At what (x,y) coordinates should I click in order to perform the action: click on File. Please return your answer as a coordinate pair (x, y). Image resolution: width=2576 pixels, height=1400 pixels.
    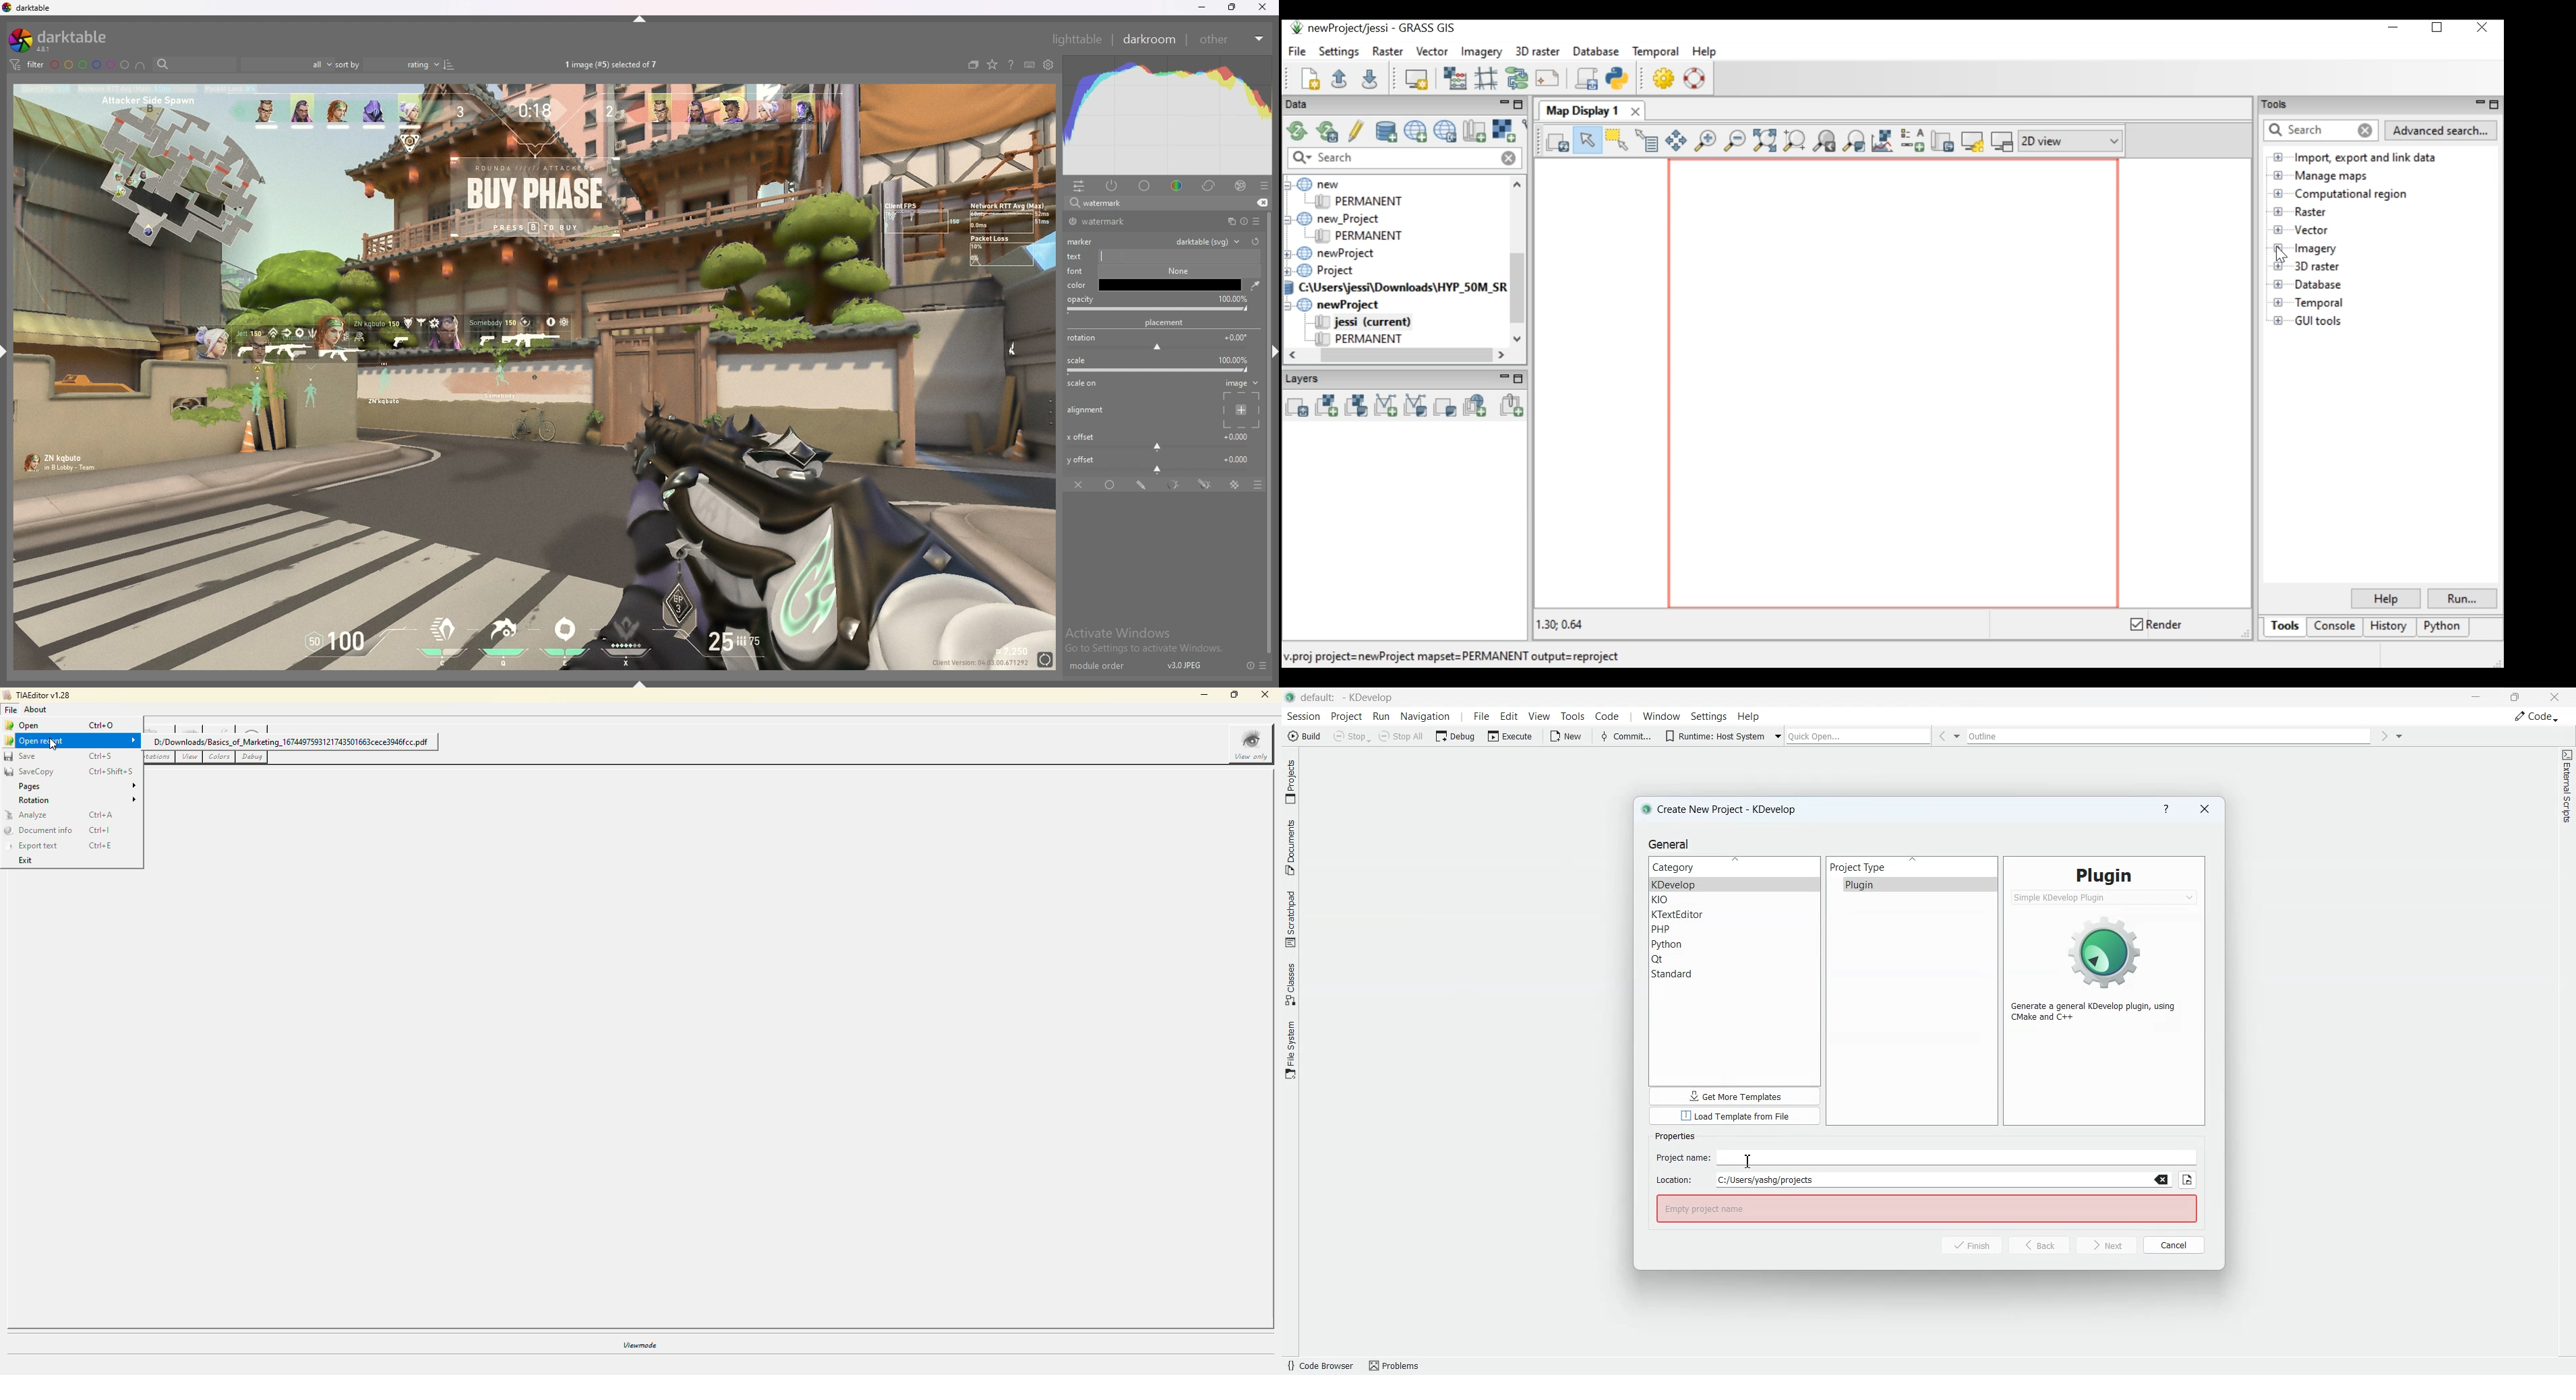
    Looking at the image, I should click on (1479, 716).